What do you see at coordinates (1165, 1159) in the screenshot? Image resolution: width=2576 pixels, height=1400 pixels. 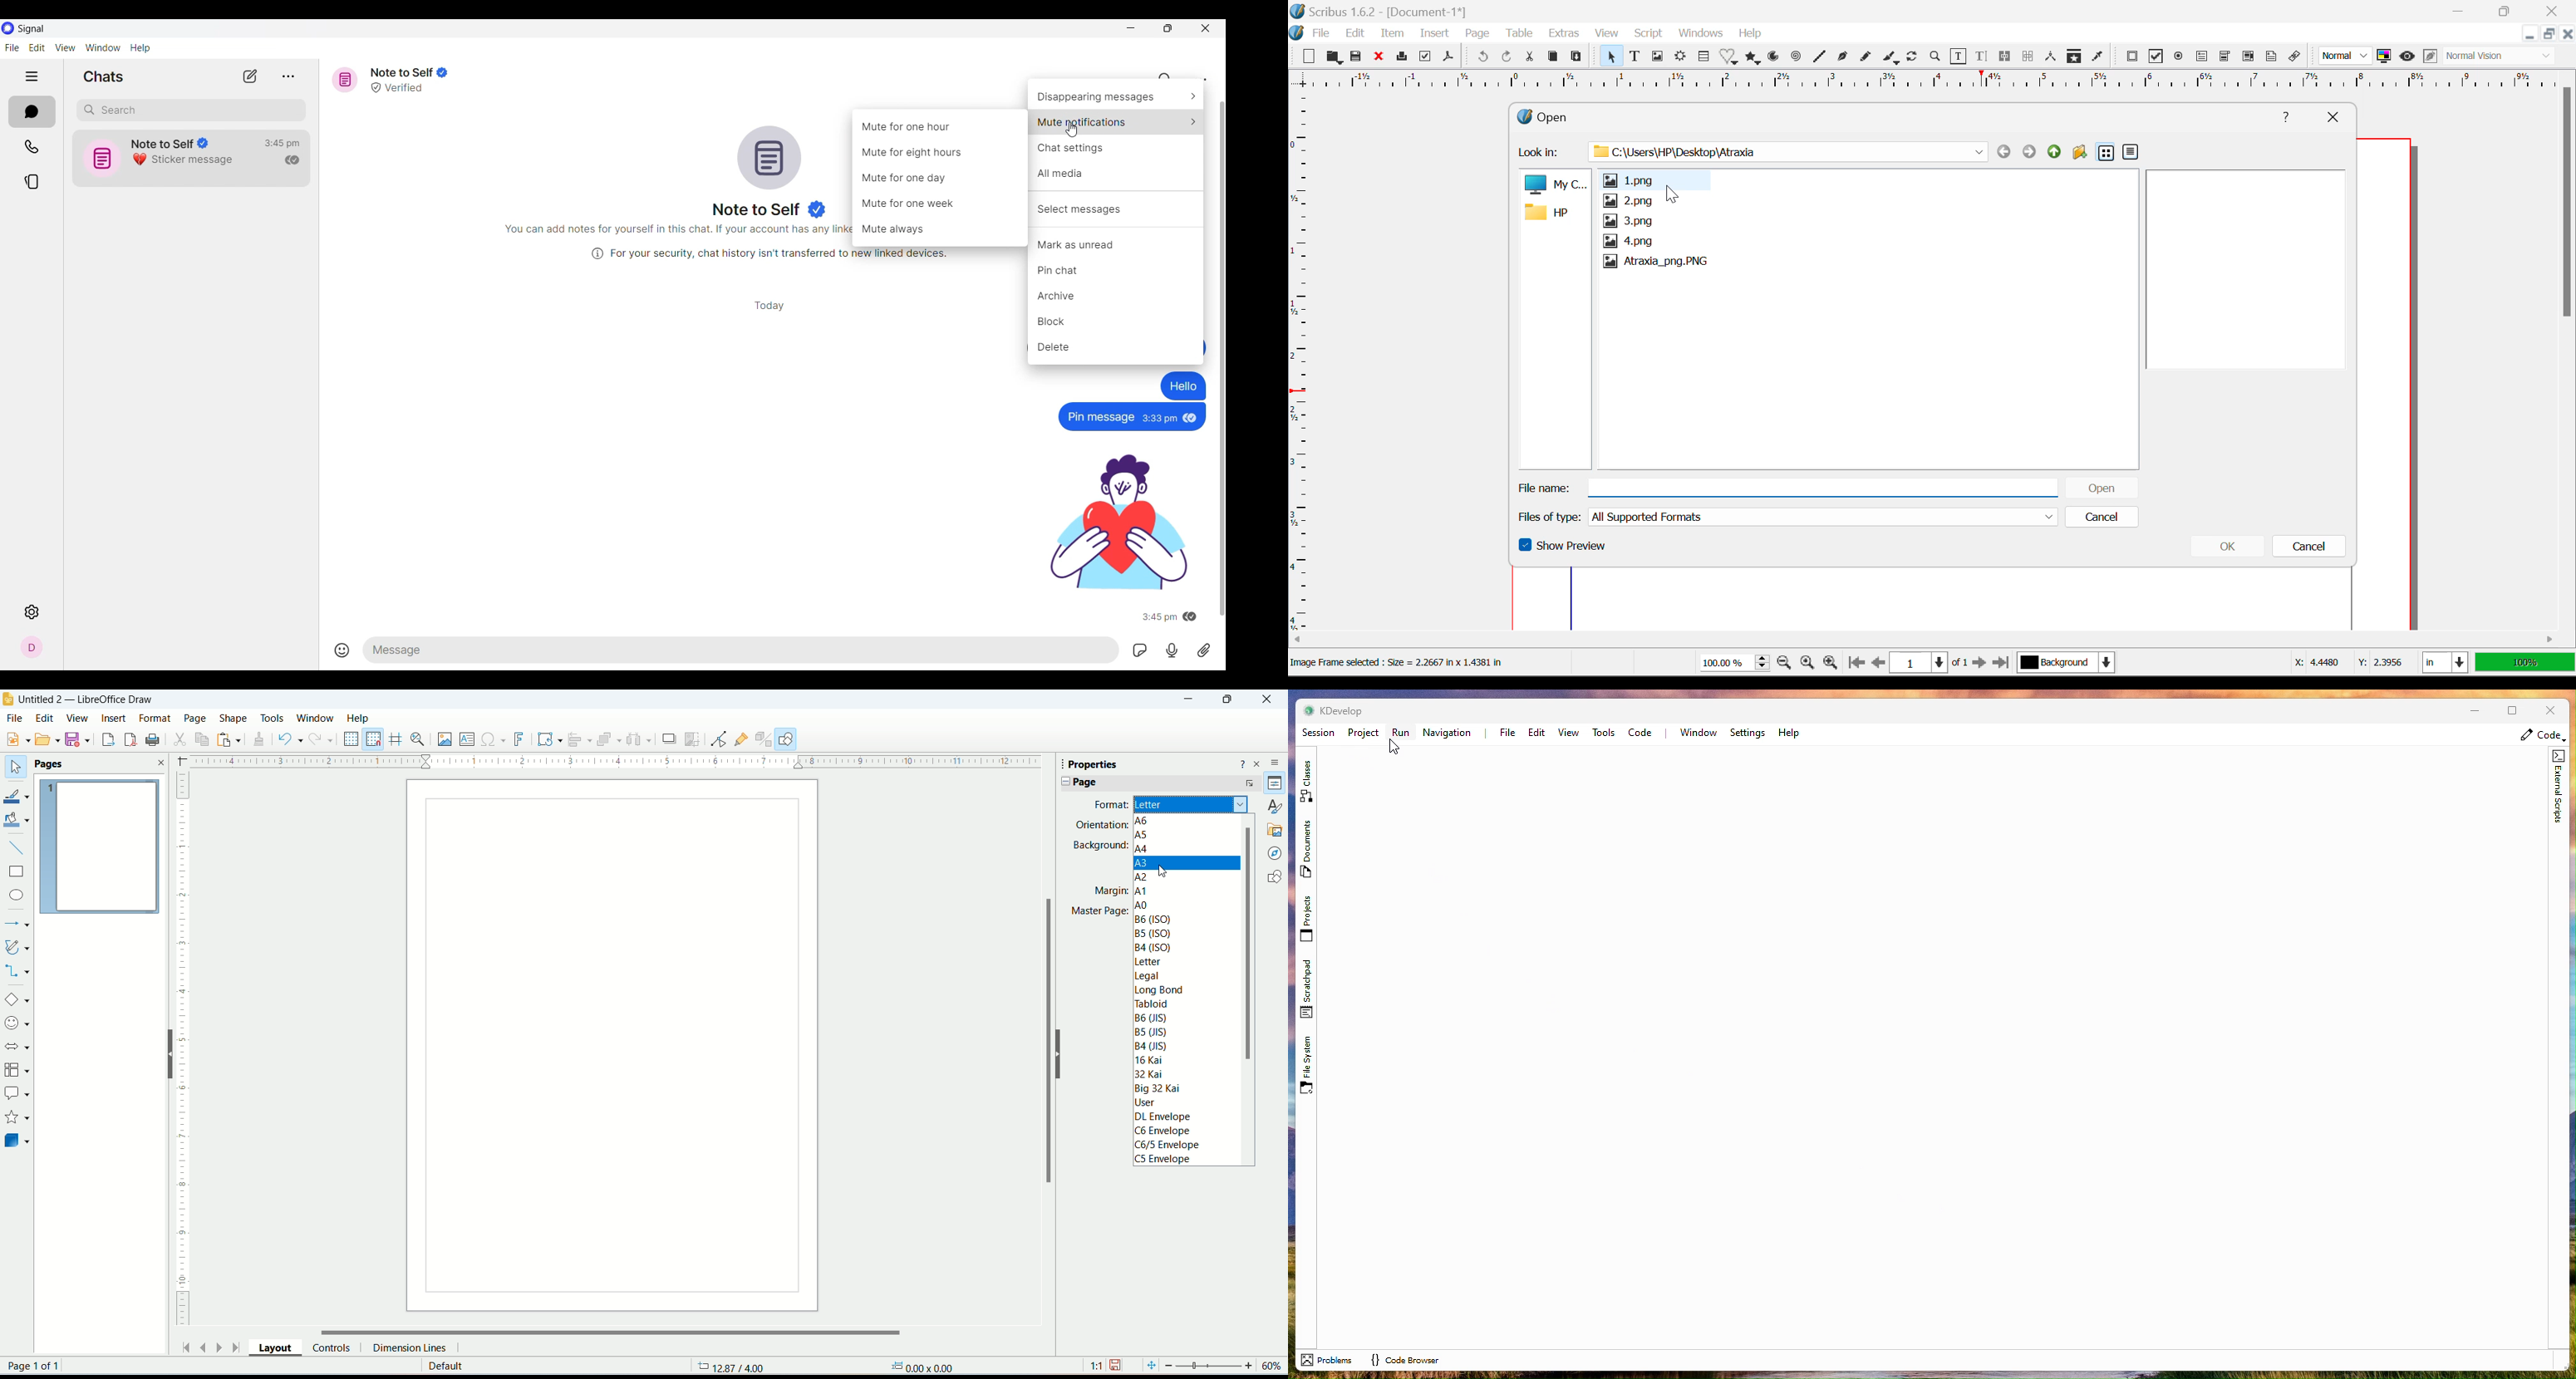 I see `C5 envelope` at bounding box center [1165, 1159].